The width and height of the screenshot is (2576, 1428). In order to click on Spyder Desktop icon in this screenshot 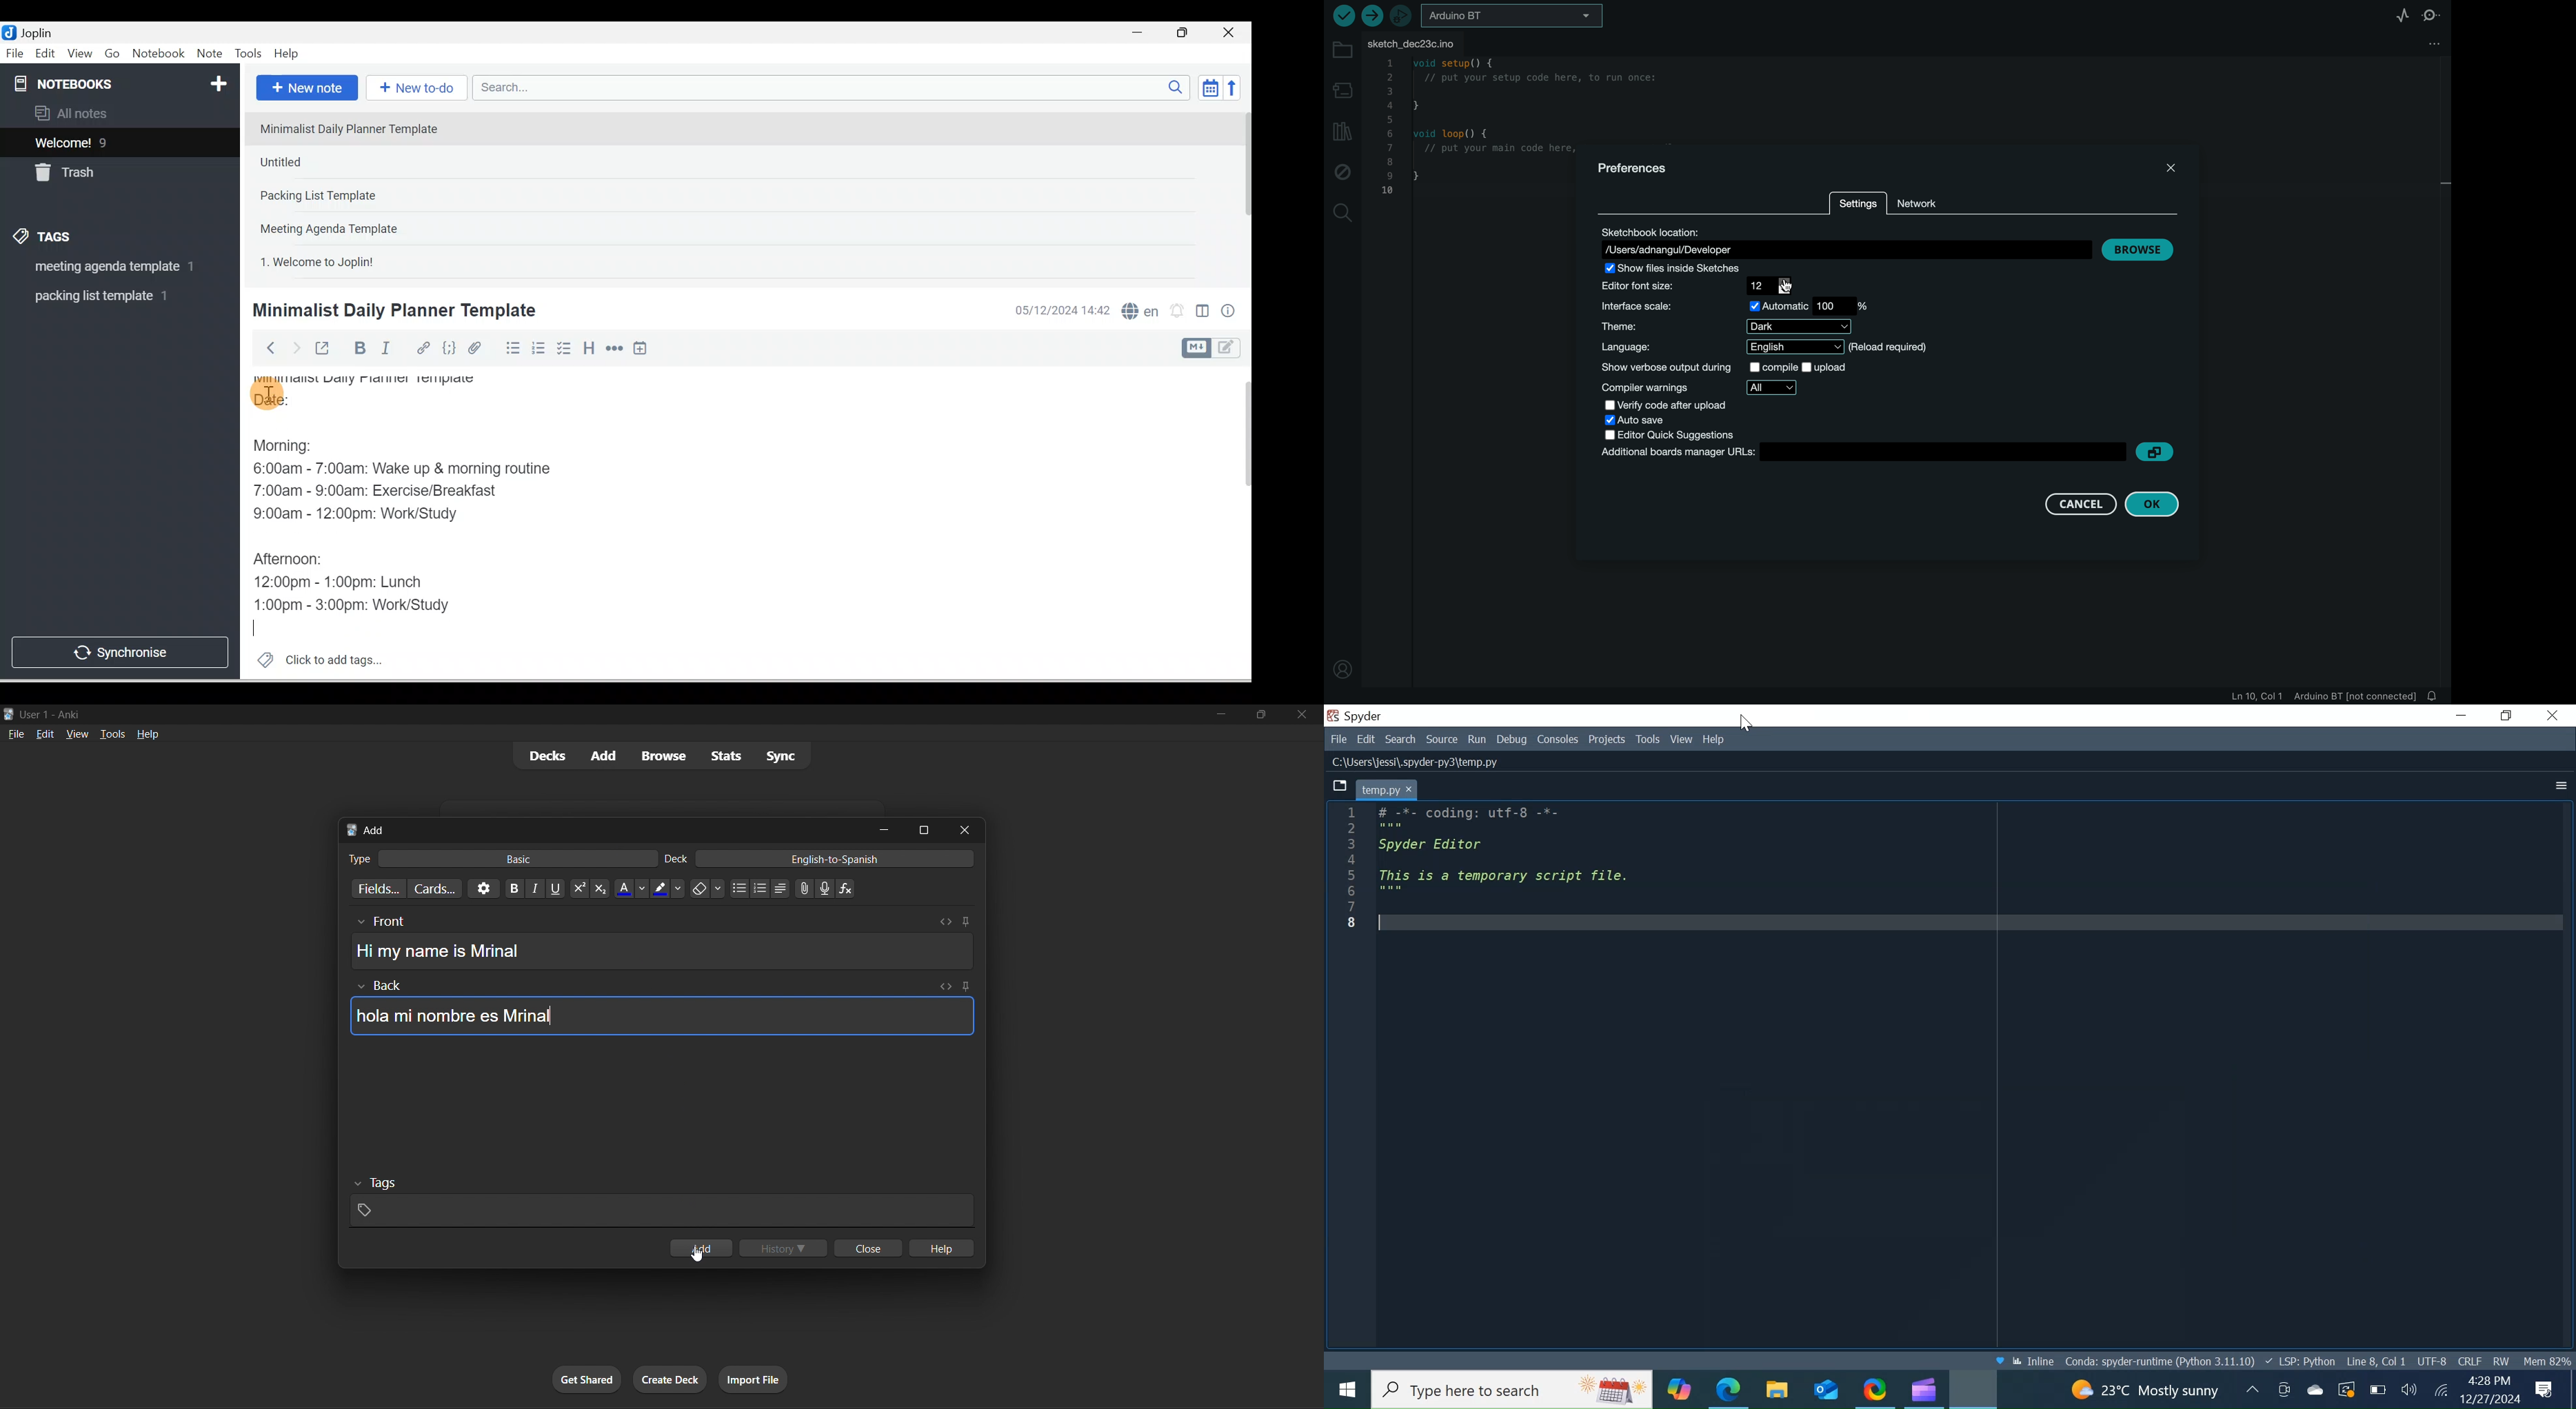, I will do `click(1973, 1389)`.